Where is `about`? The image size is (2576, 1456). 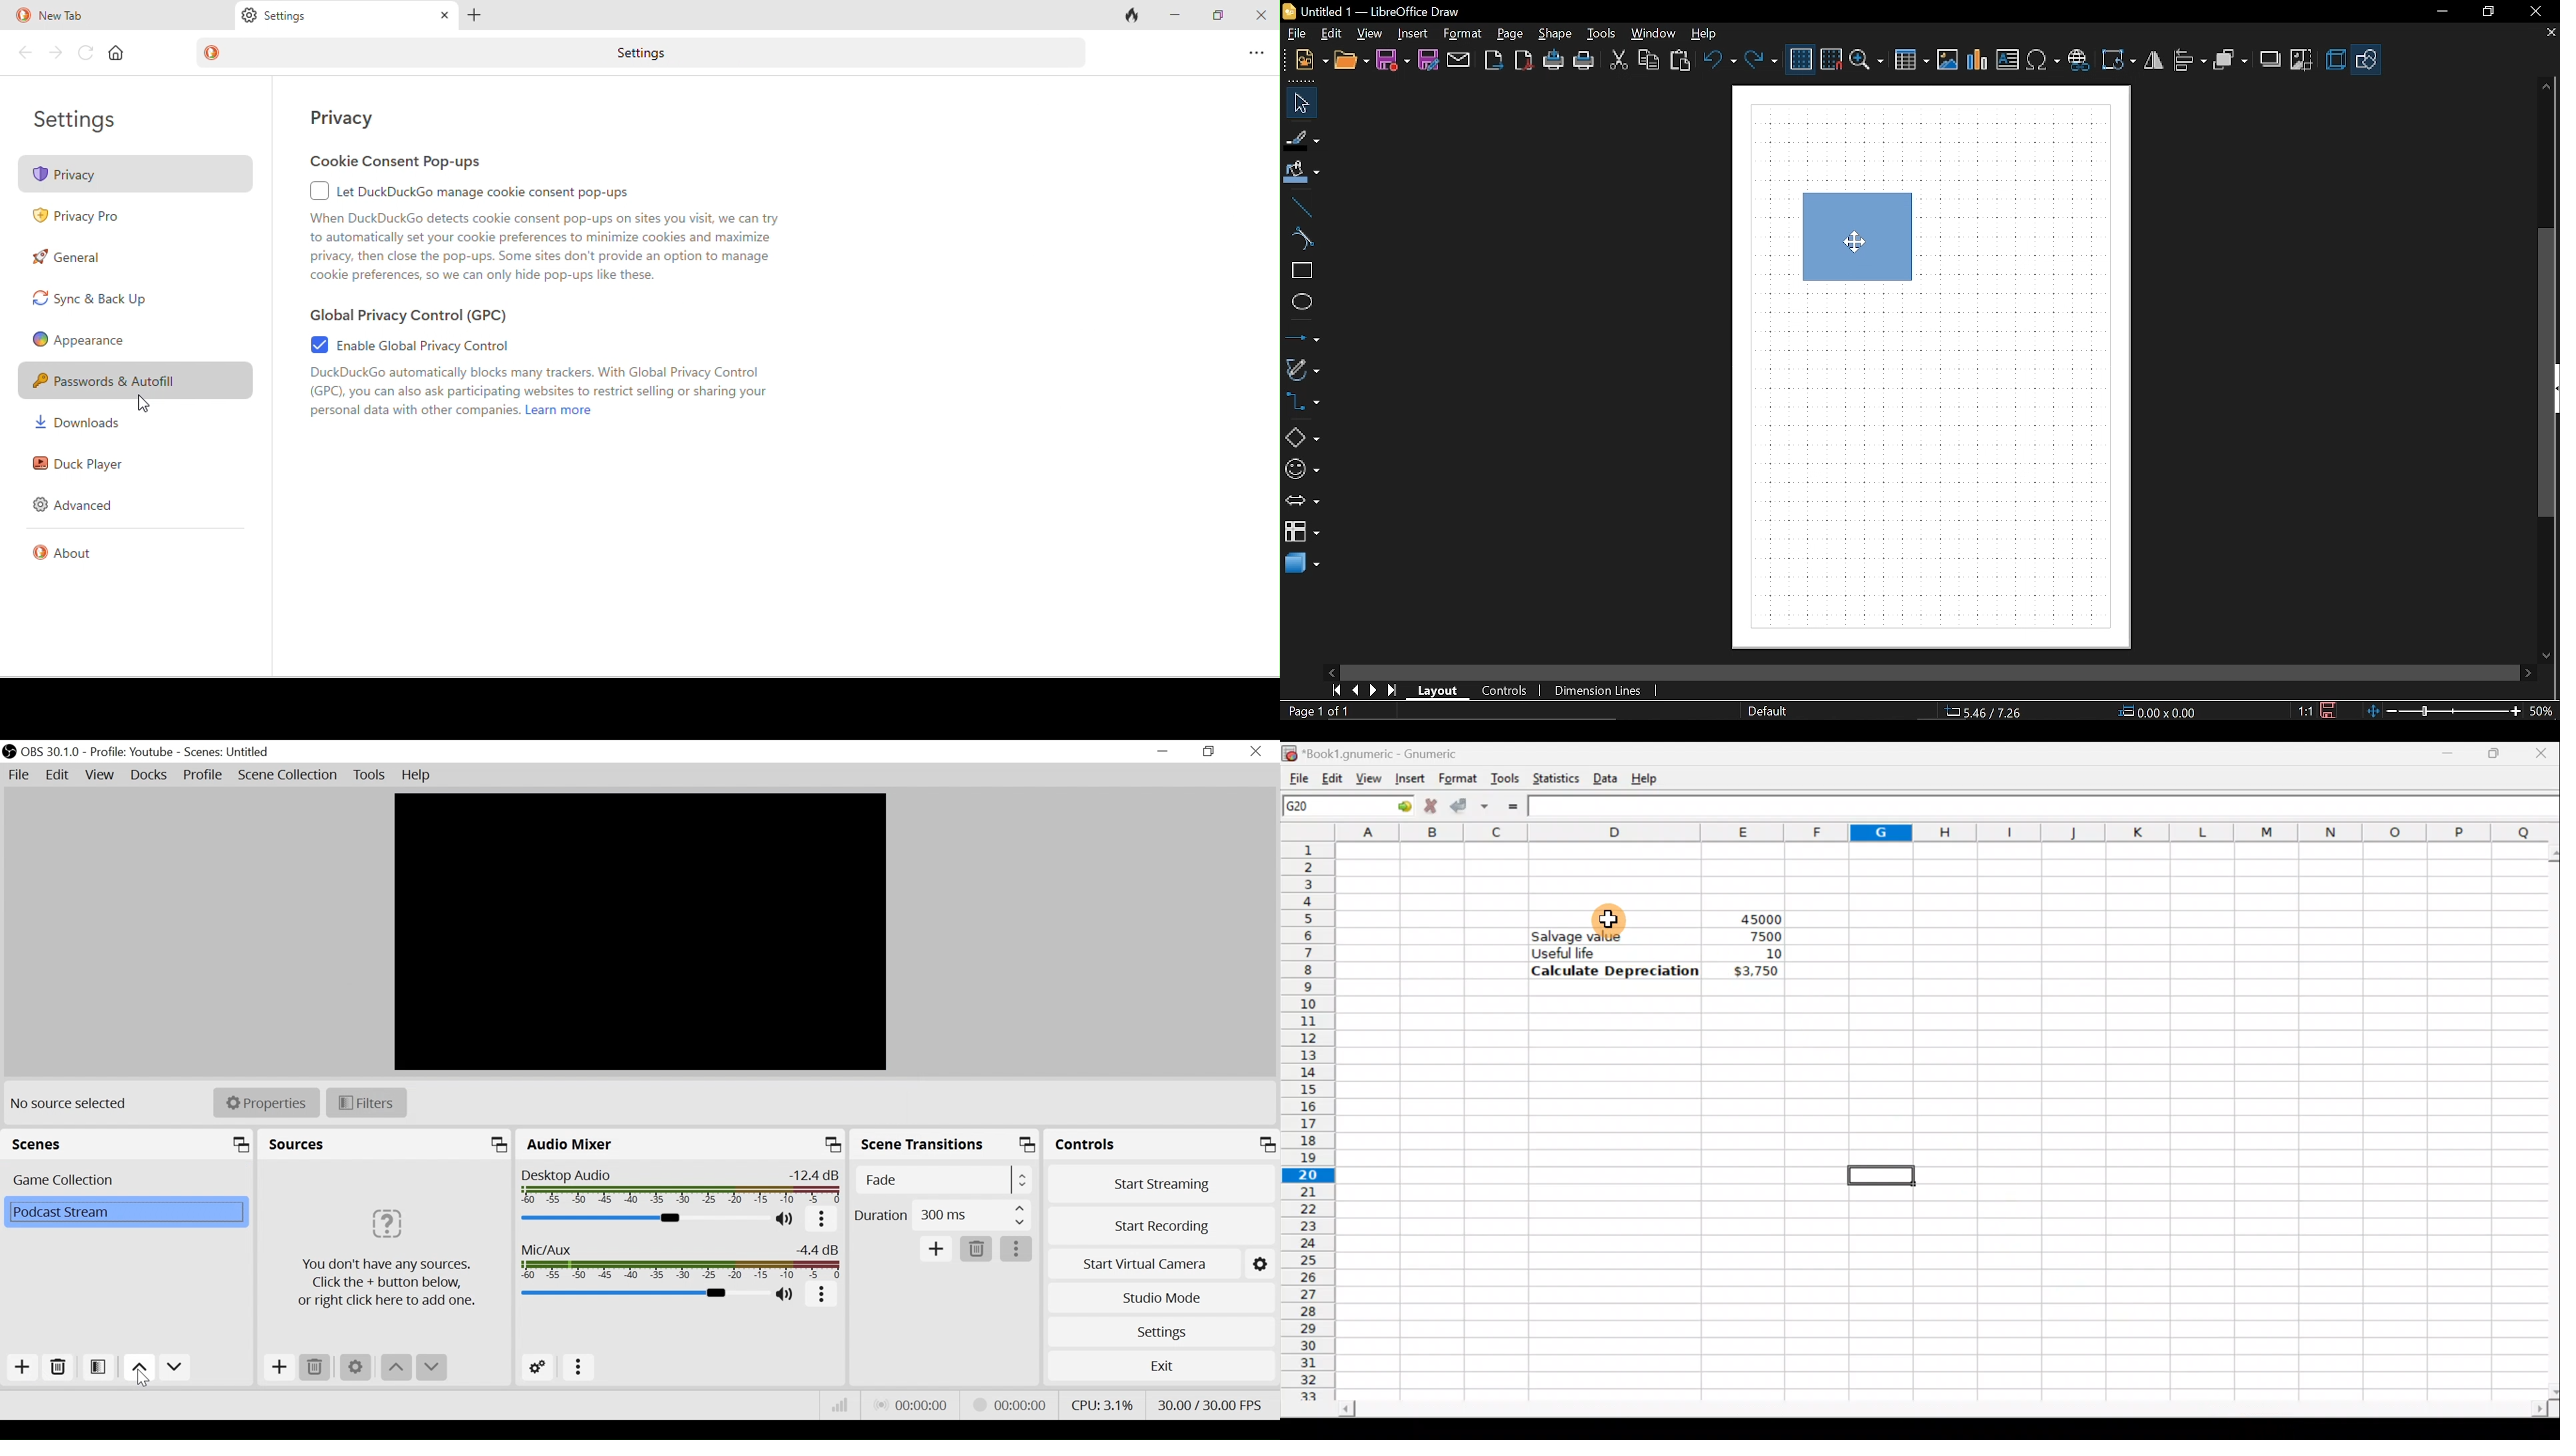 about is located at coordinates (79, 556).